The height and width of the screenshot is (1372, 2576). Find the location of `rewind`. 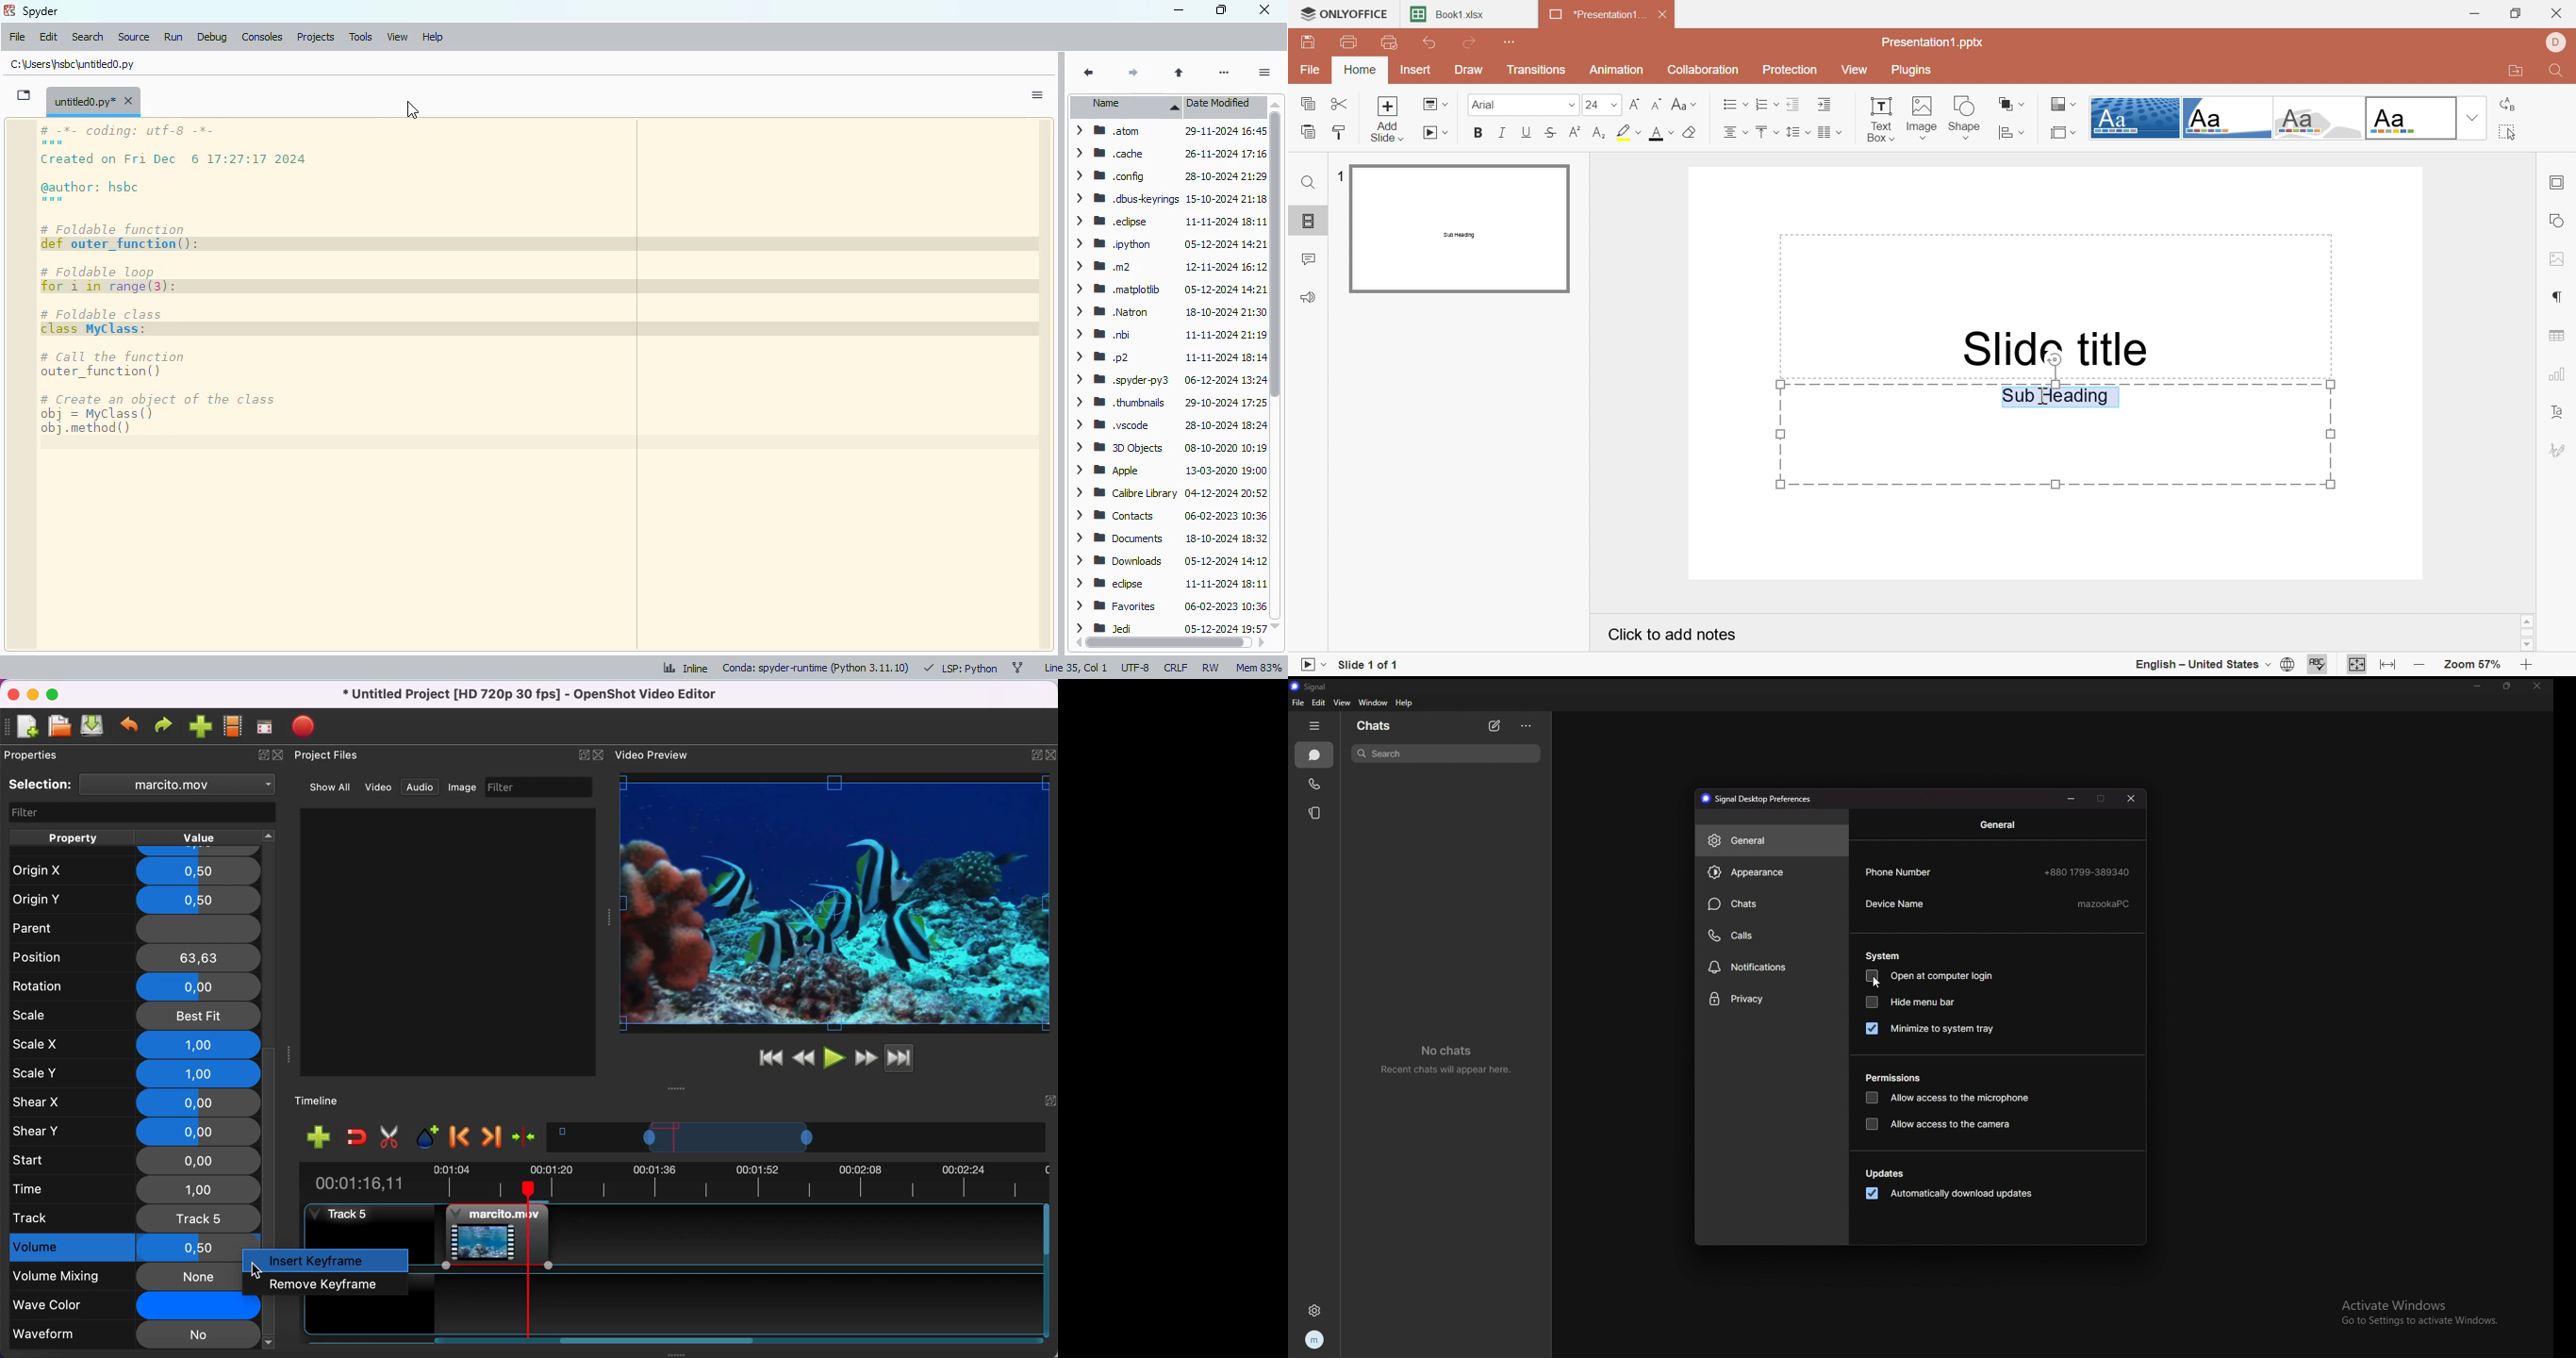

rewind is located at coordinates (805, 1057).